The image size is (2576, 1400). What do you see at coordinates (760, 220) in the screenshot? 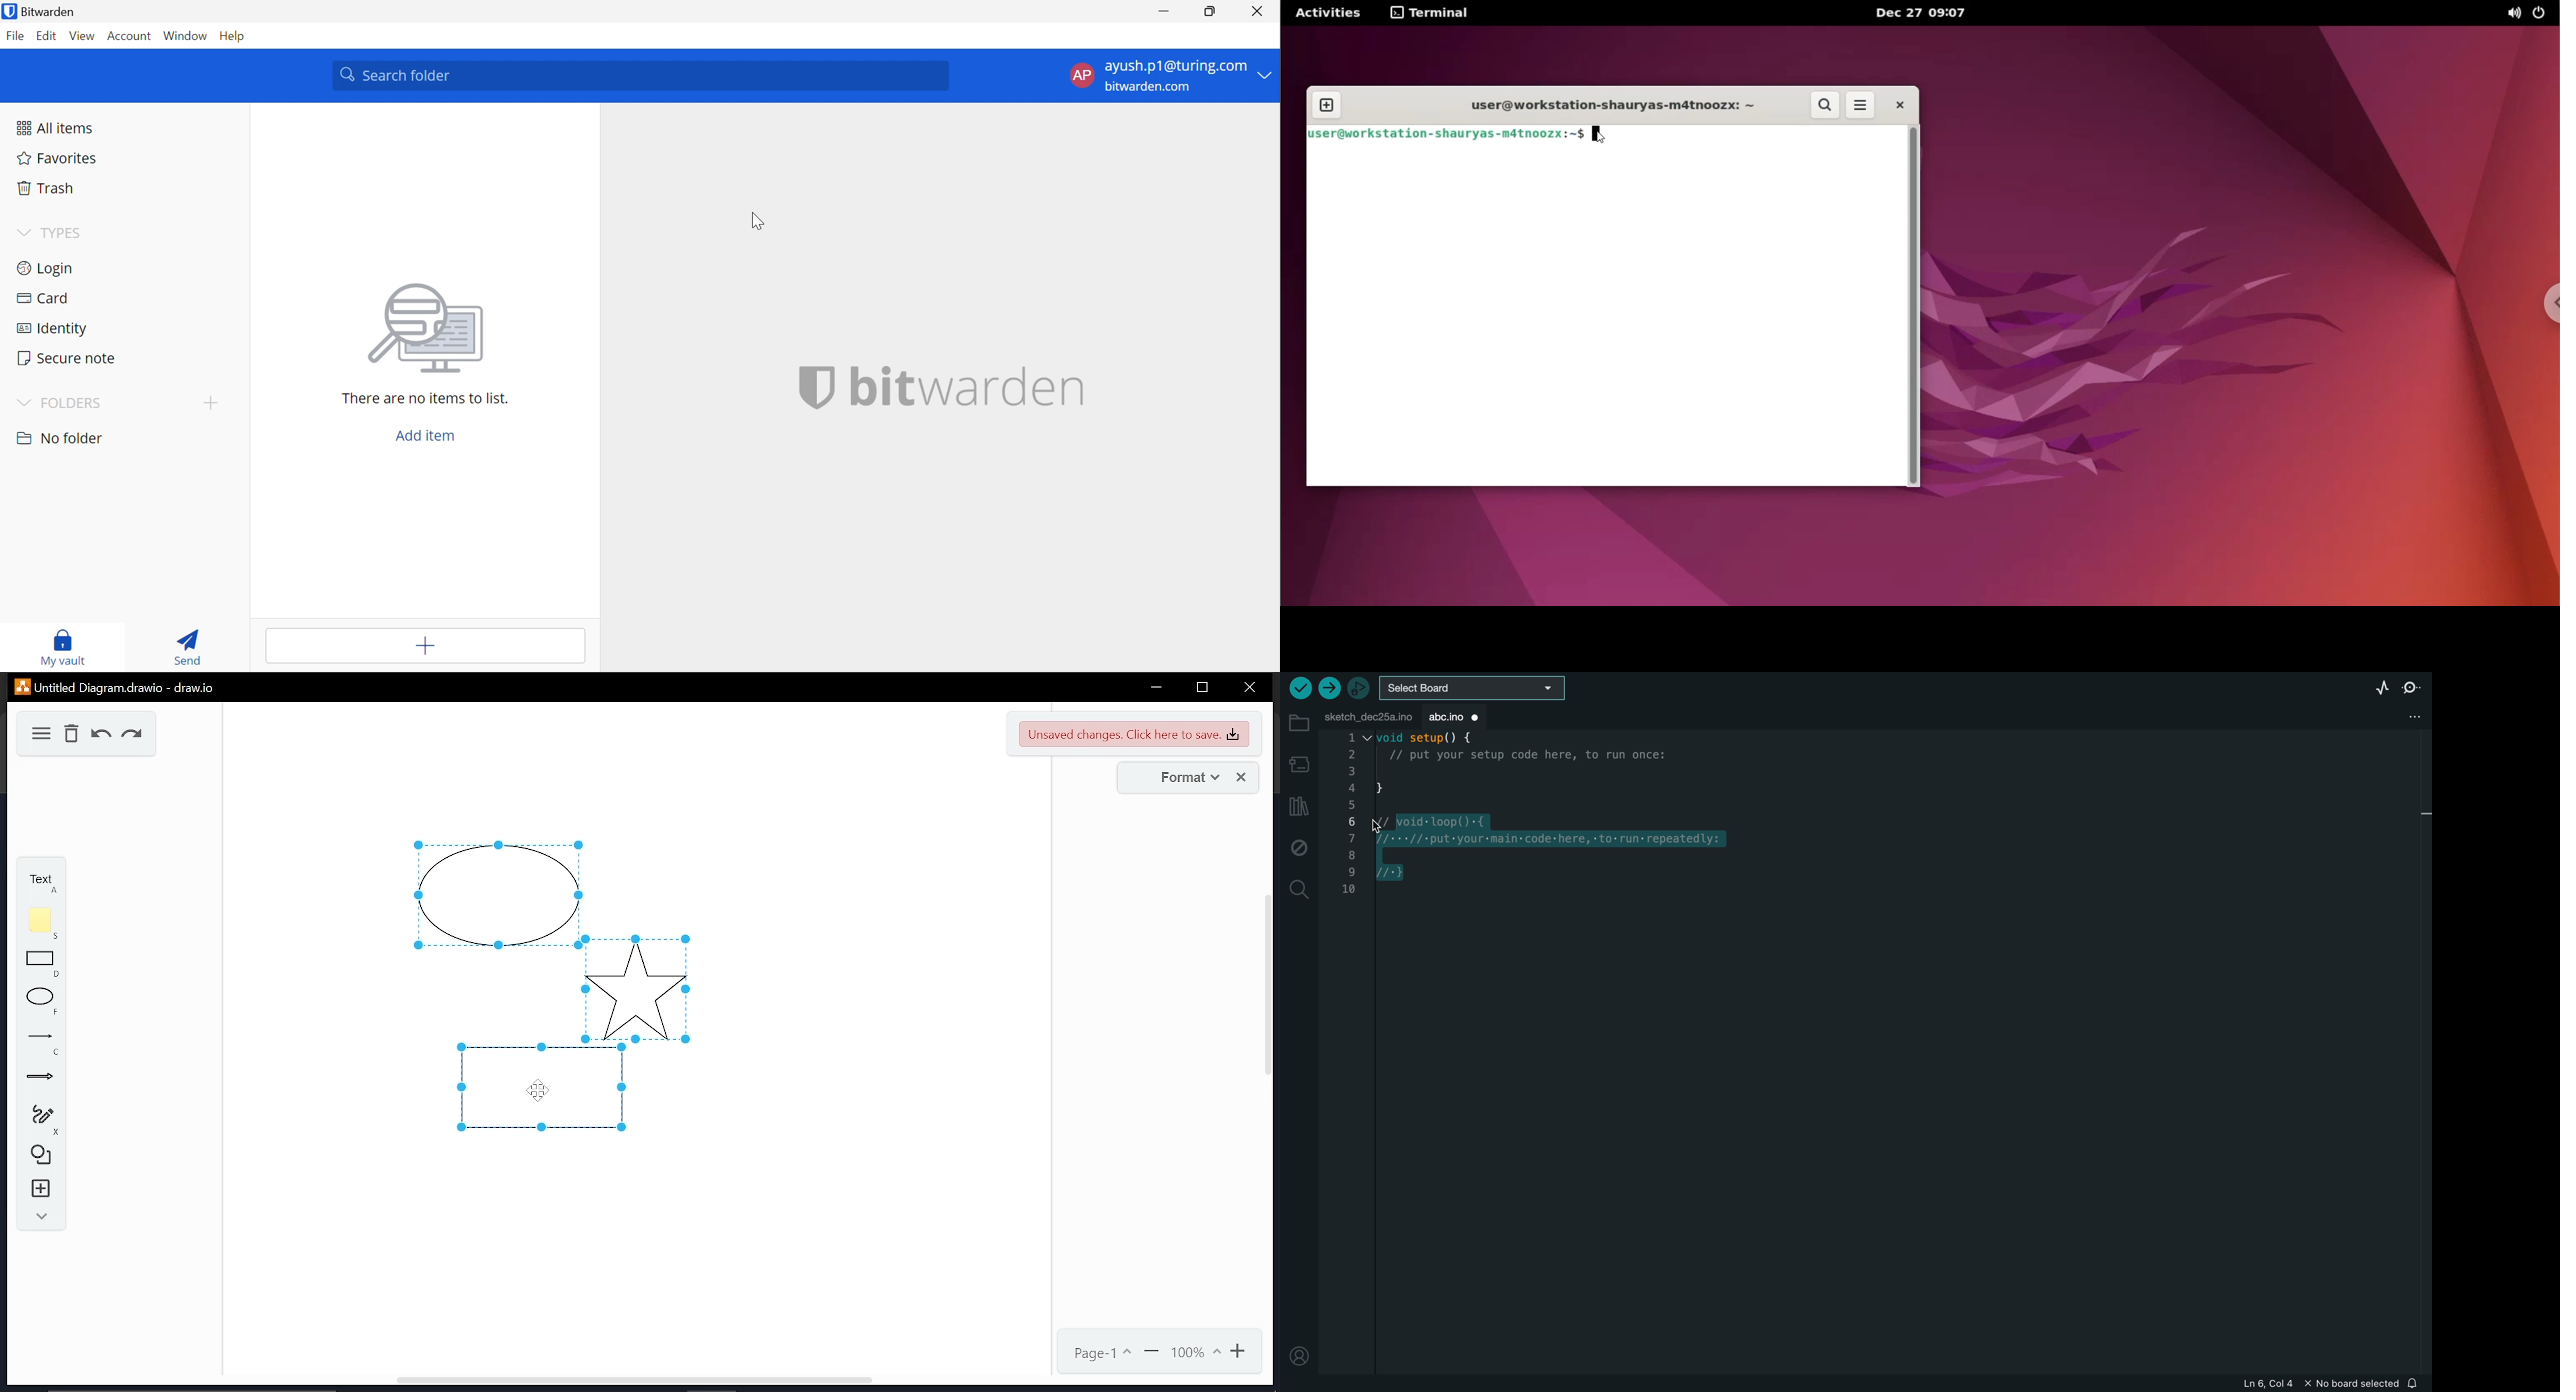
I see `Cursor` at bounding box center [760, 220].